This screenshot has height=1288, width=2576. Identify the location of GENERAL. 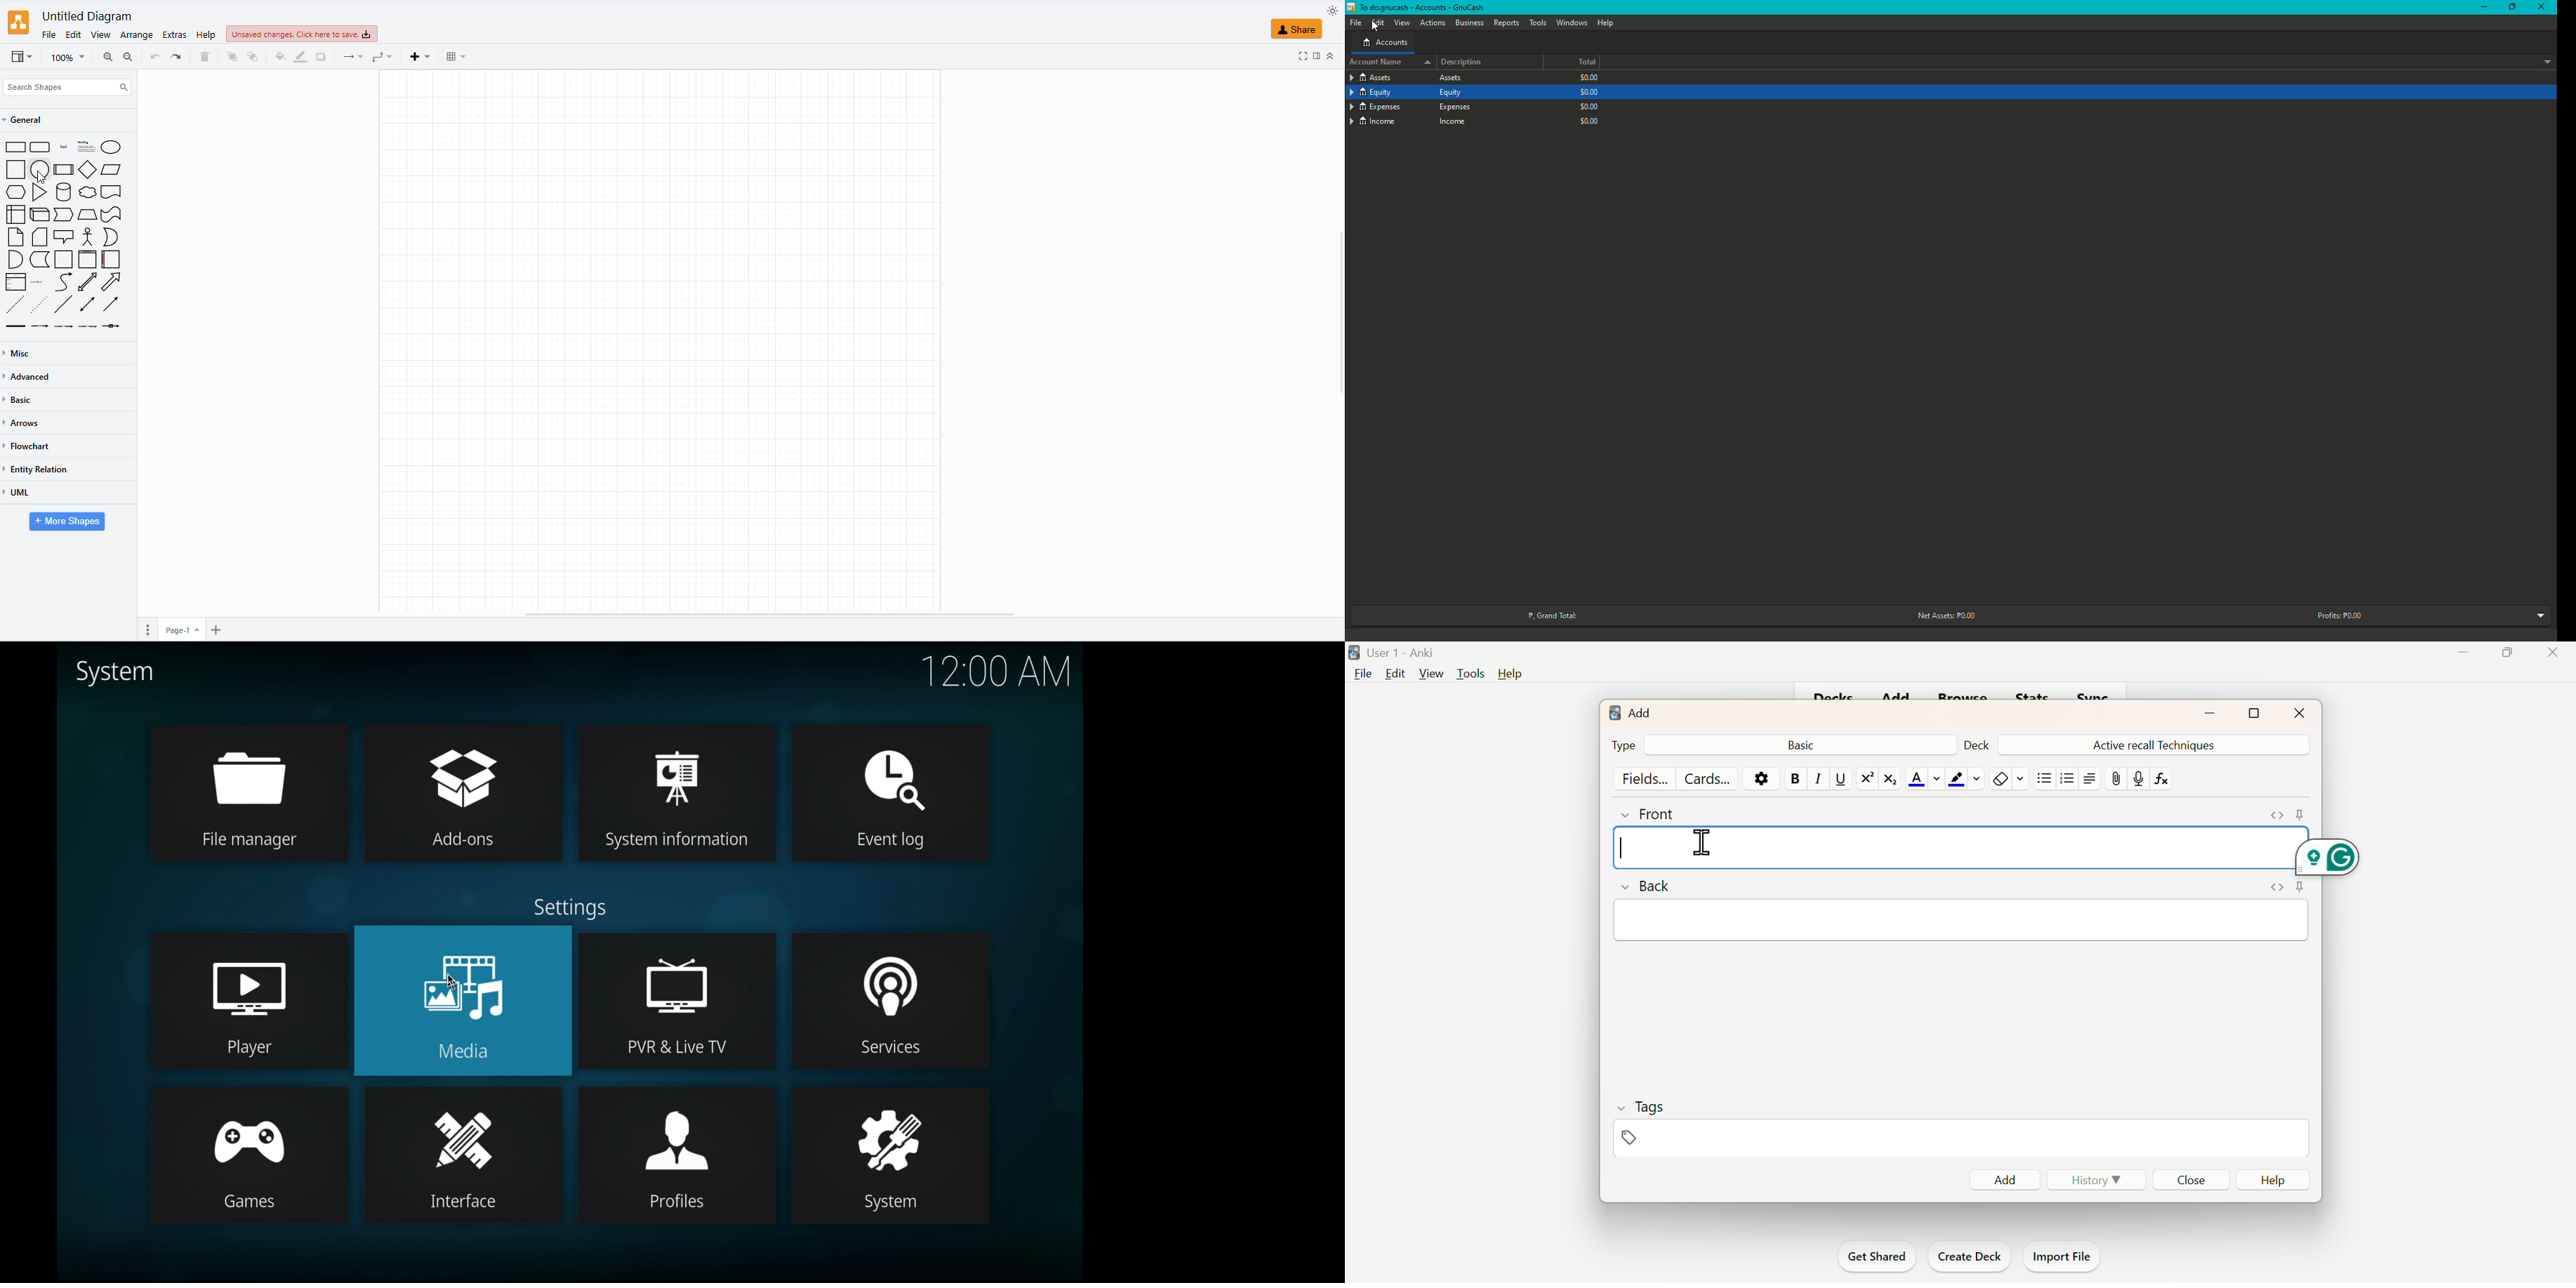
(27, 120).